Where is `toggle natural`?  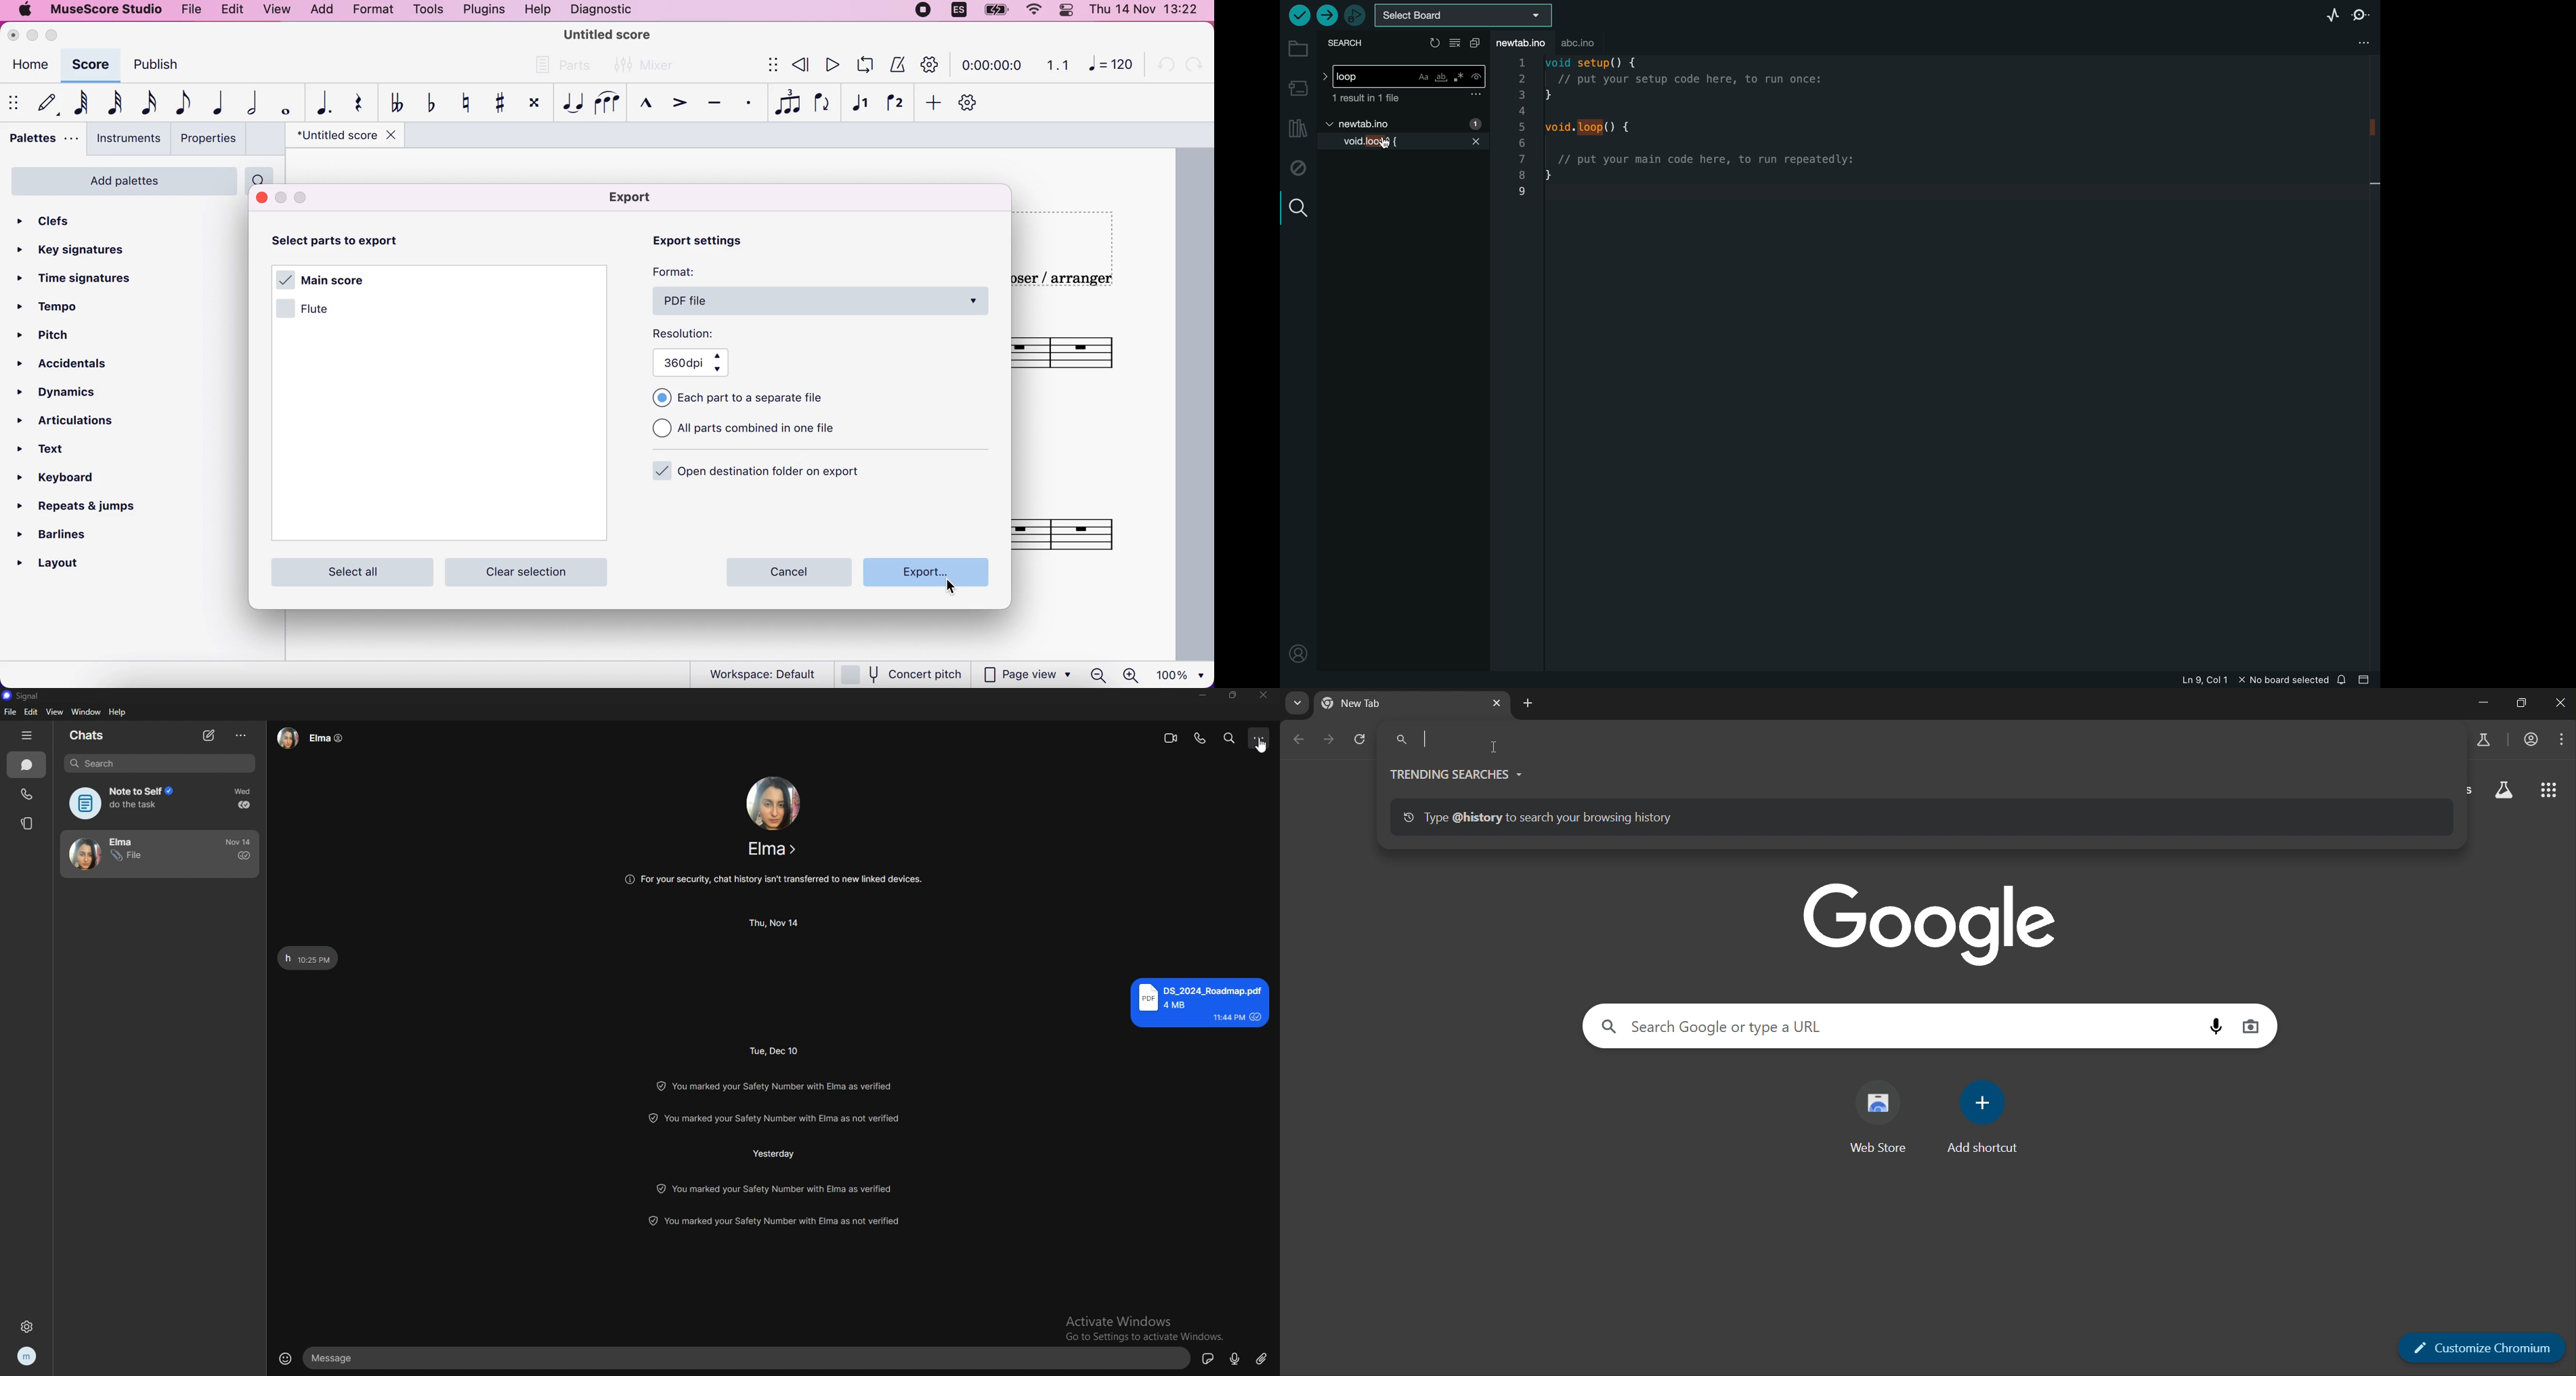 toggle natural is located at coordinates (464, 105).